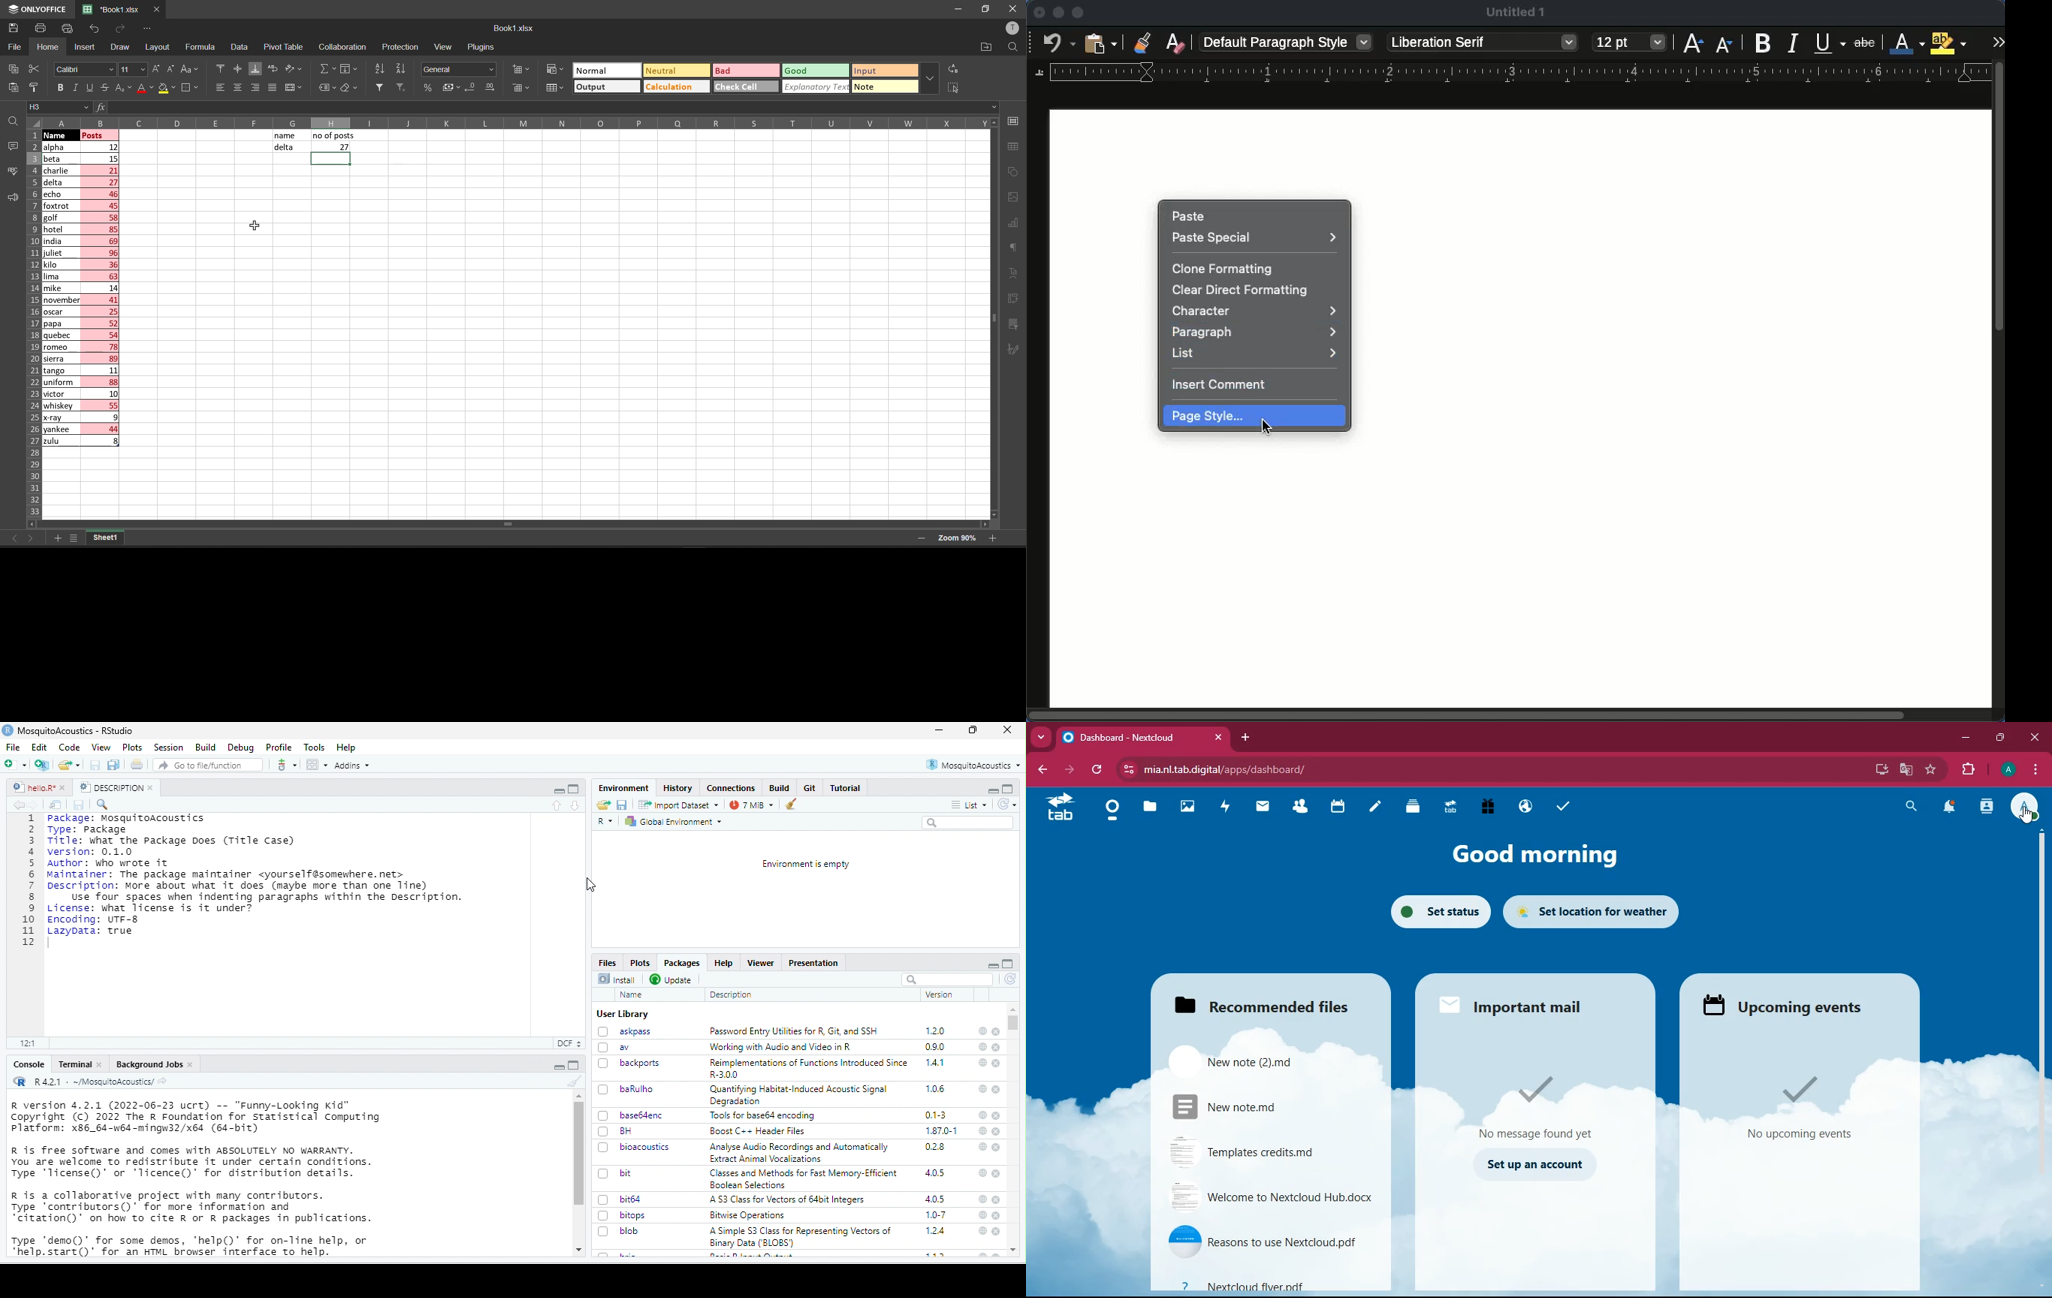  What do you see at coordinates (206, 764) in the screenshot?
I see `Go to file/function` at bounding box center [206, 764].